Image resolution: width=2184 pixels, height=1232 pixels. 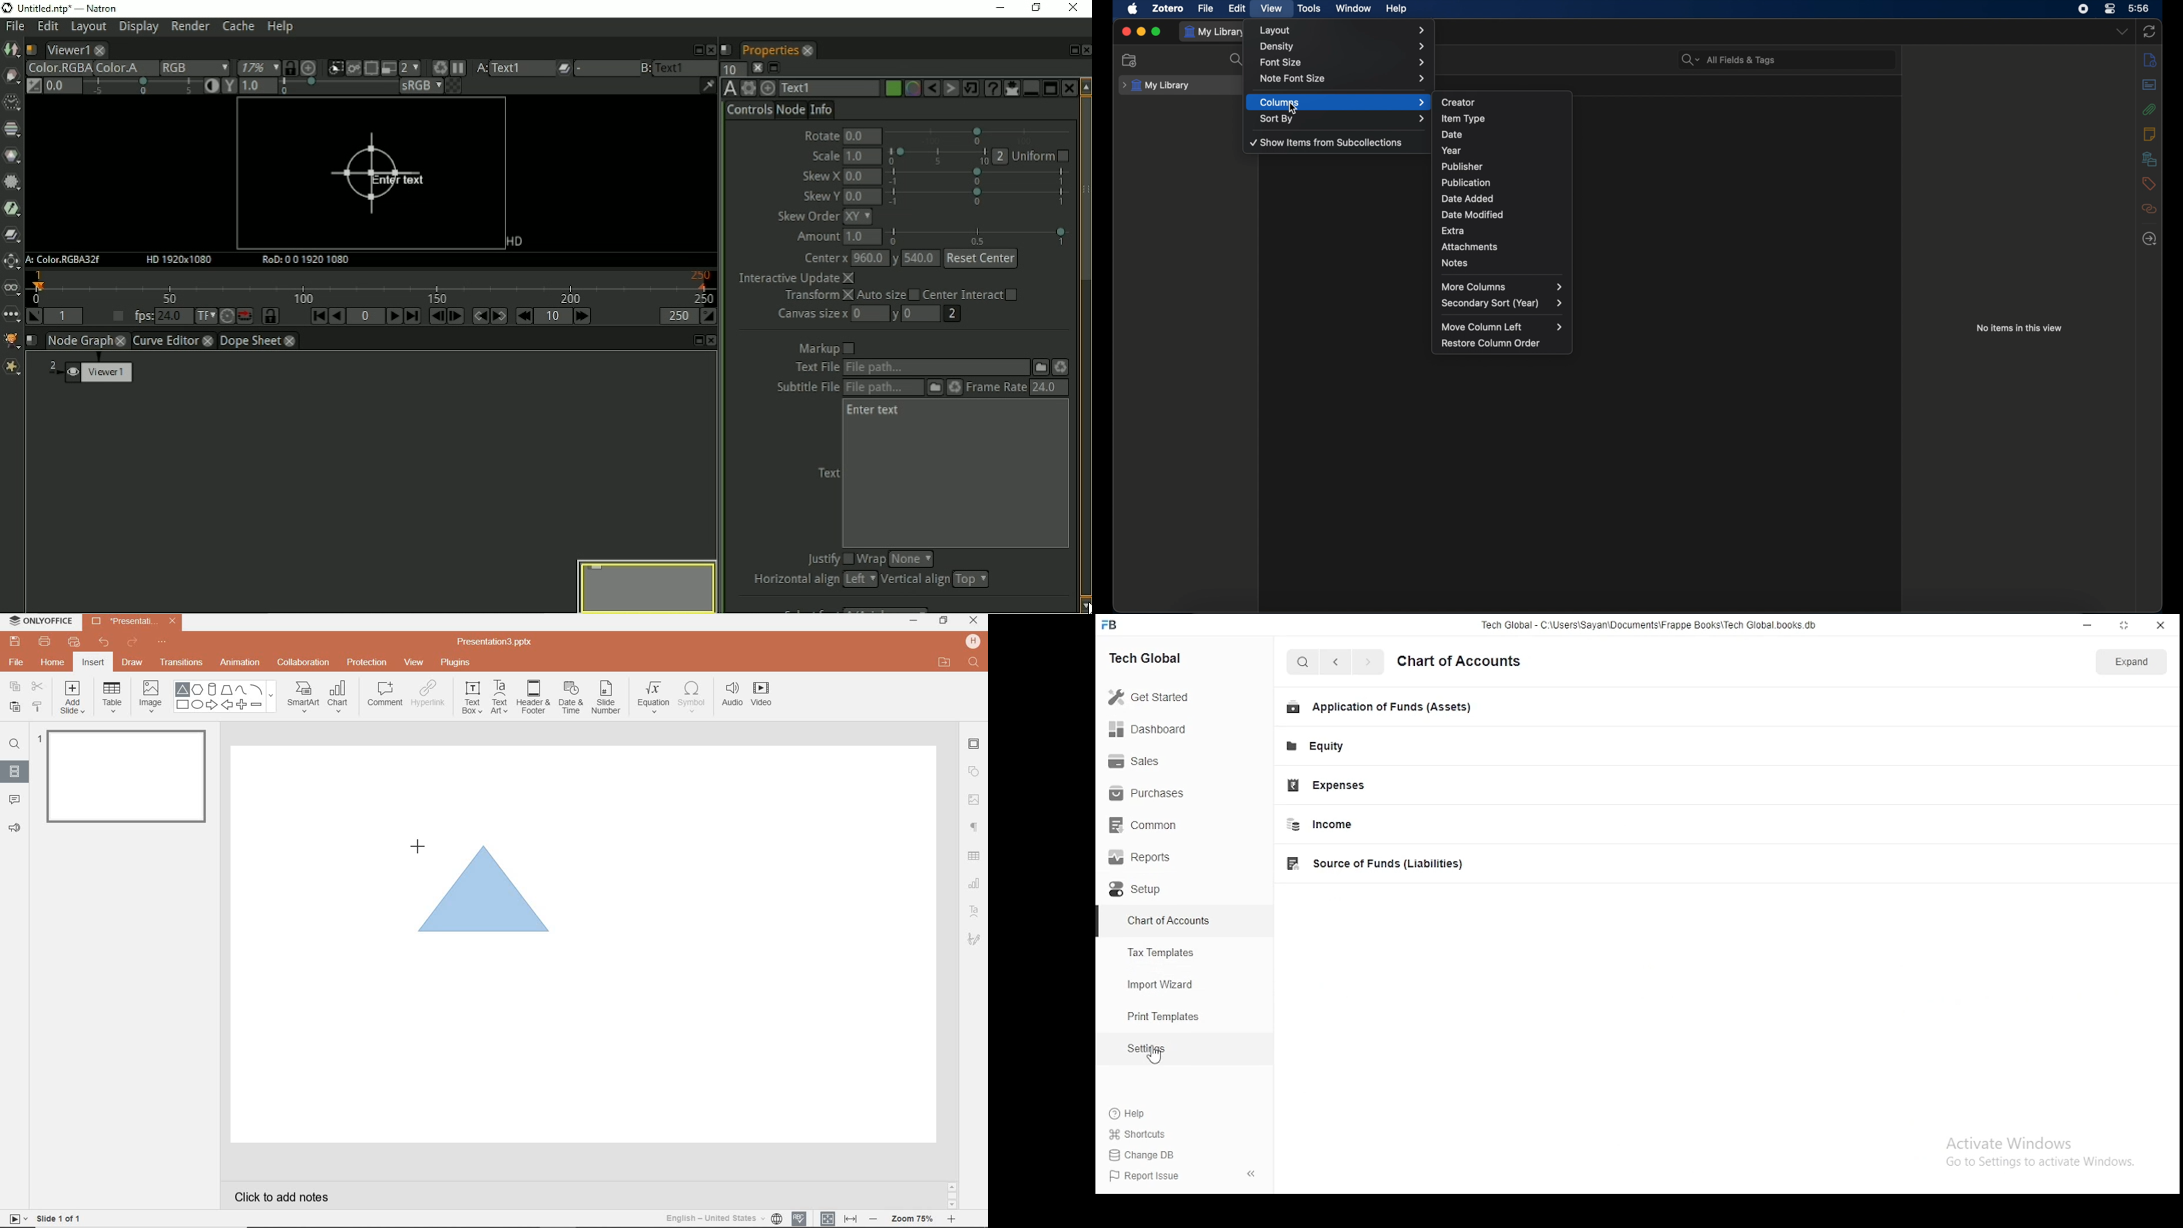 I want to click on start slideshow, so click(x=14, y=1220).